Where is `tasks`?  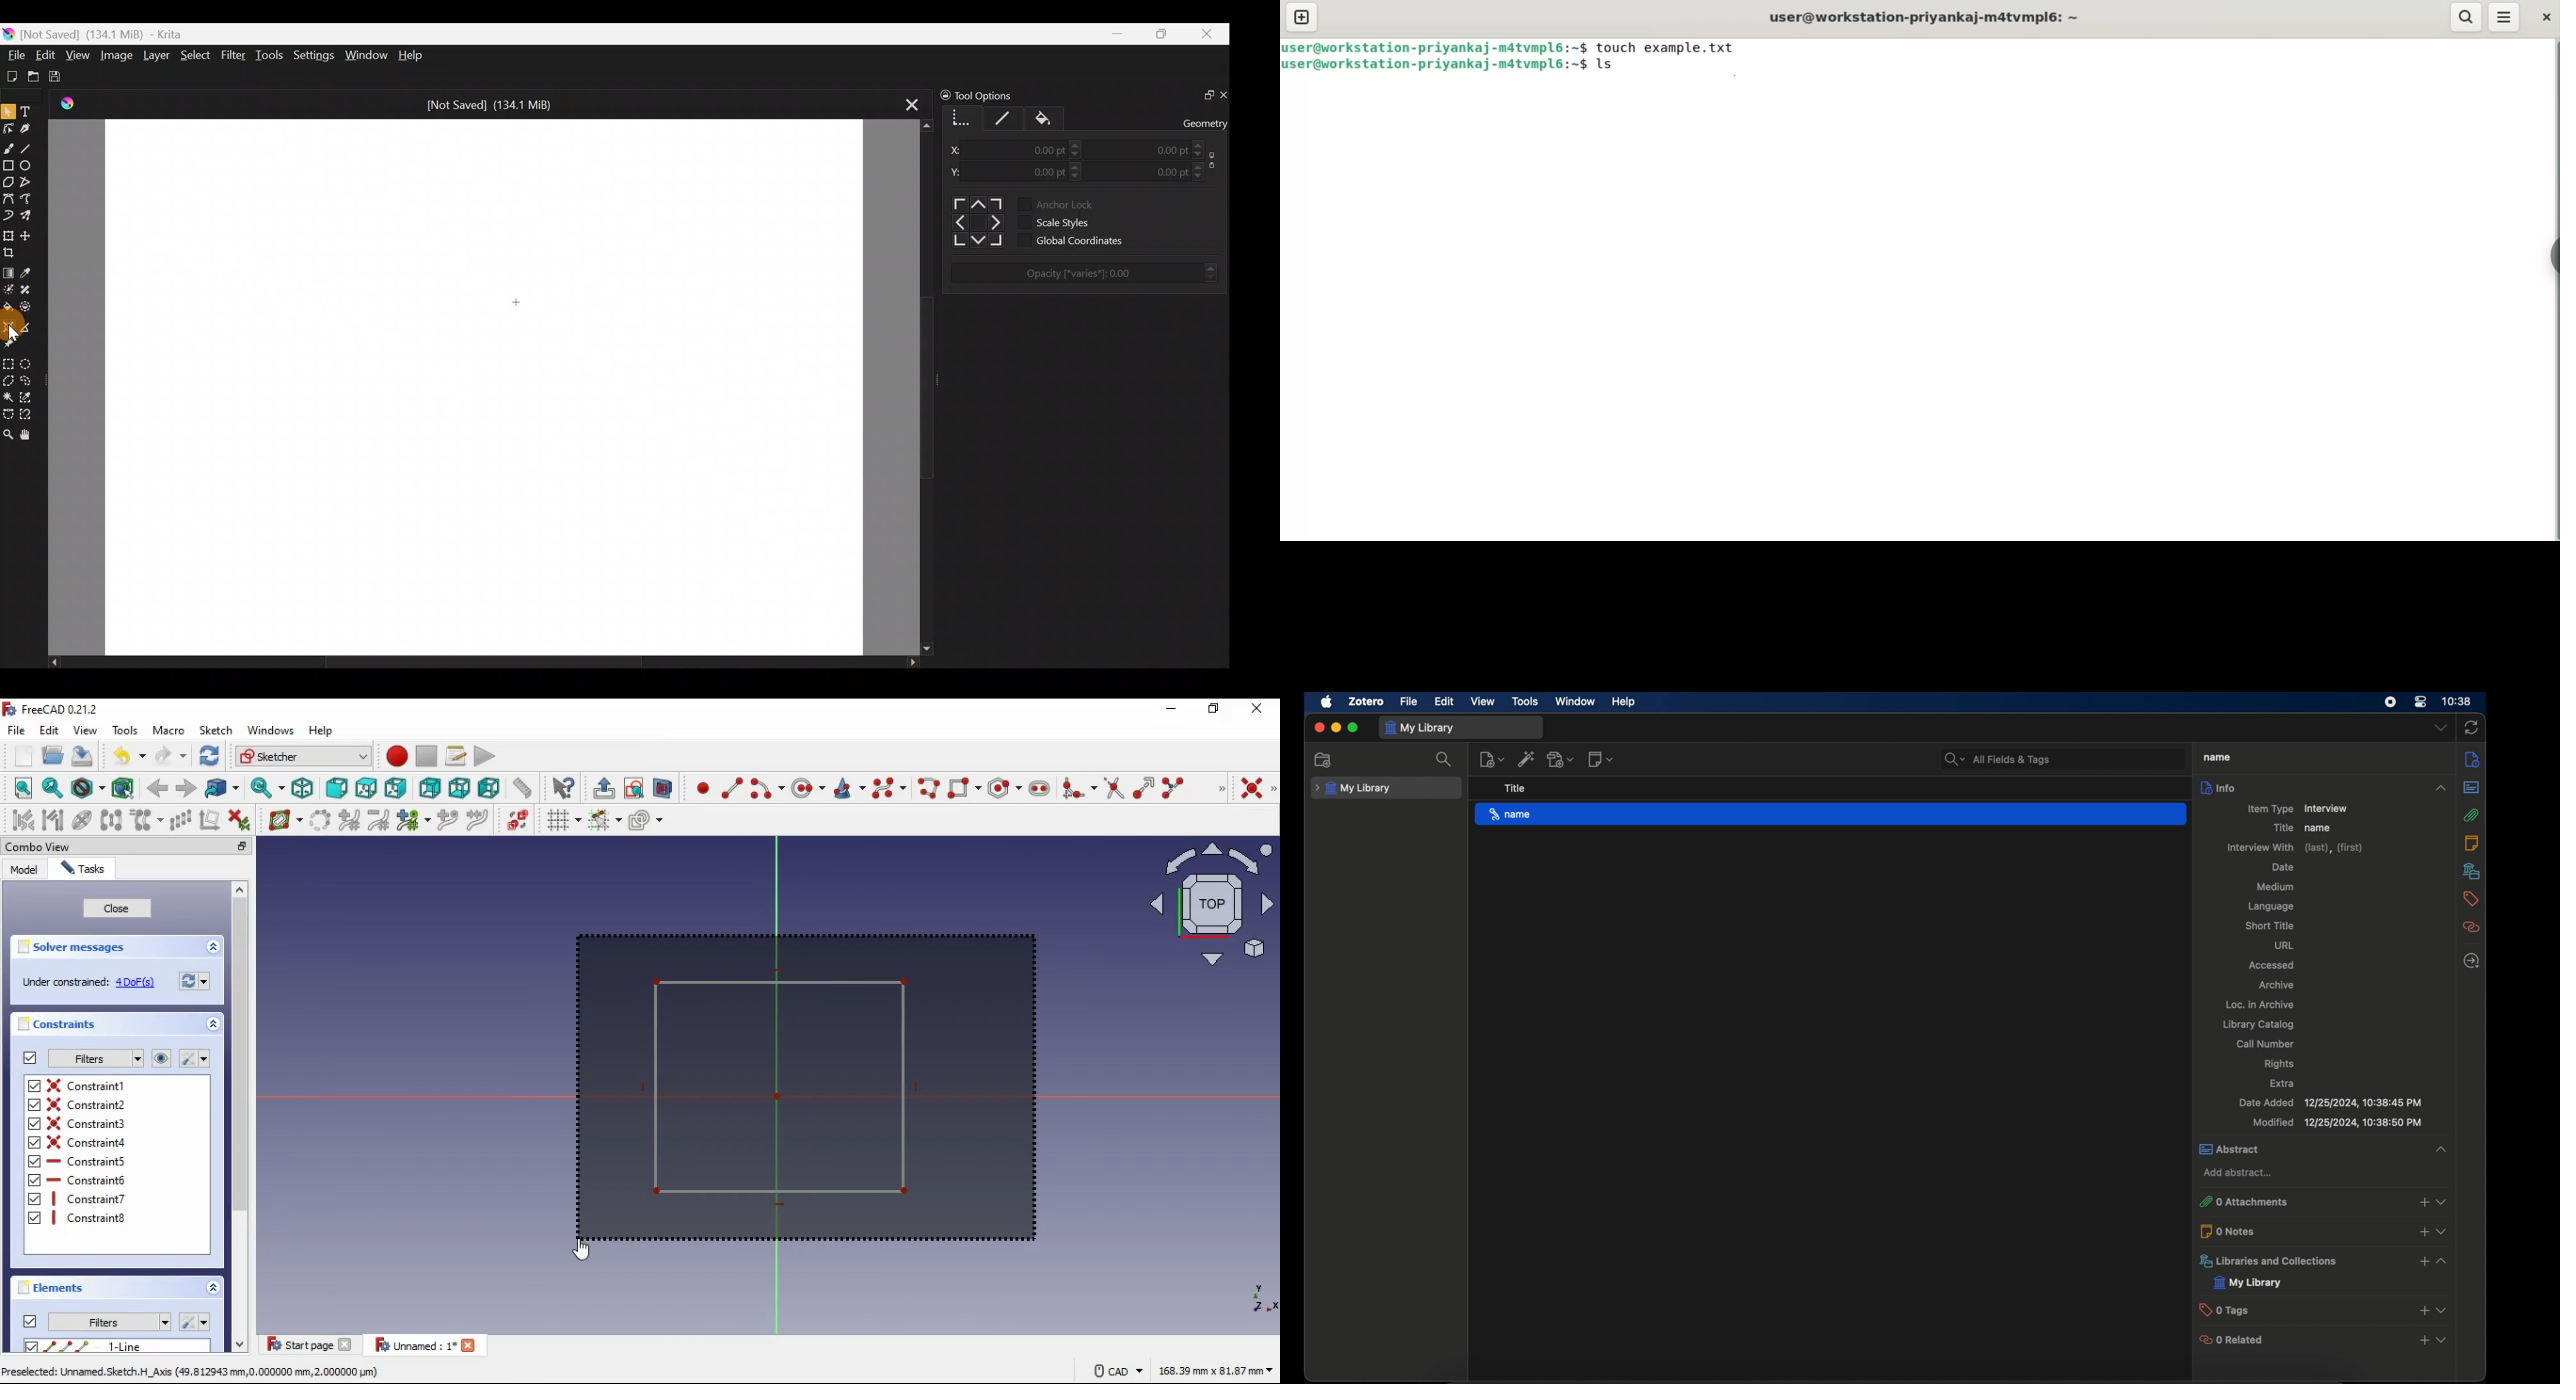 tasks is located at coordinates (84, 868).